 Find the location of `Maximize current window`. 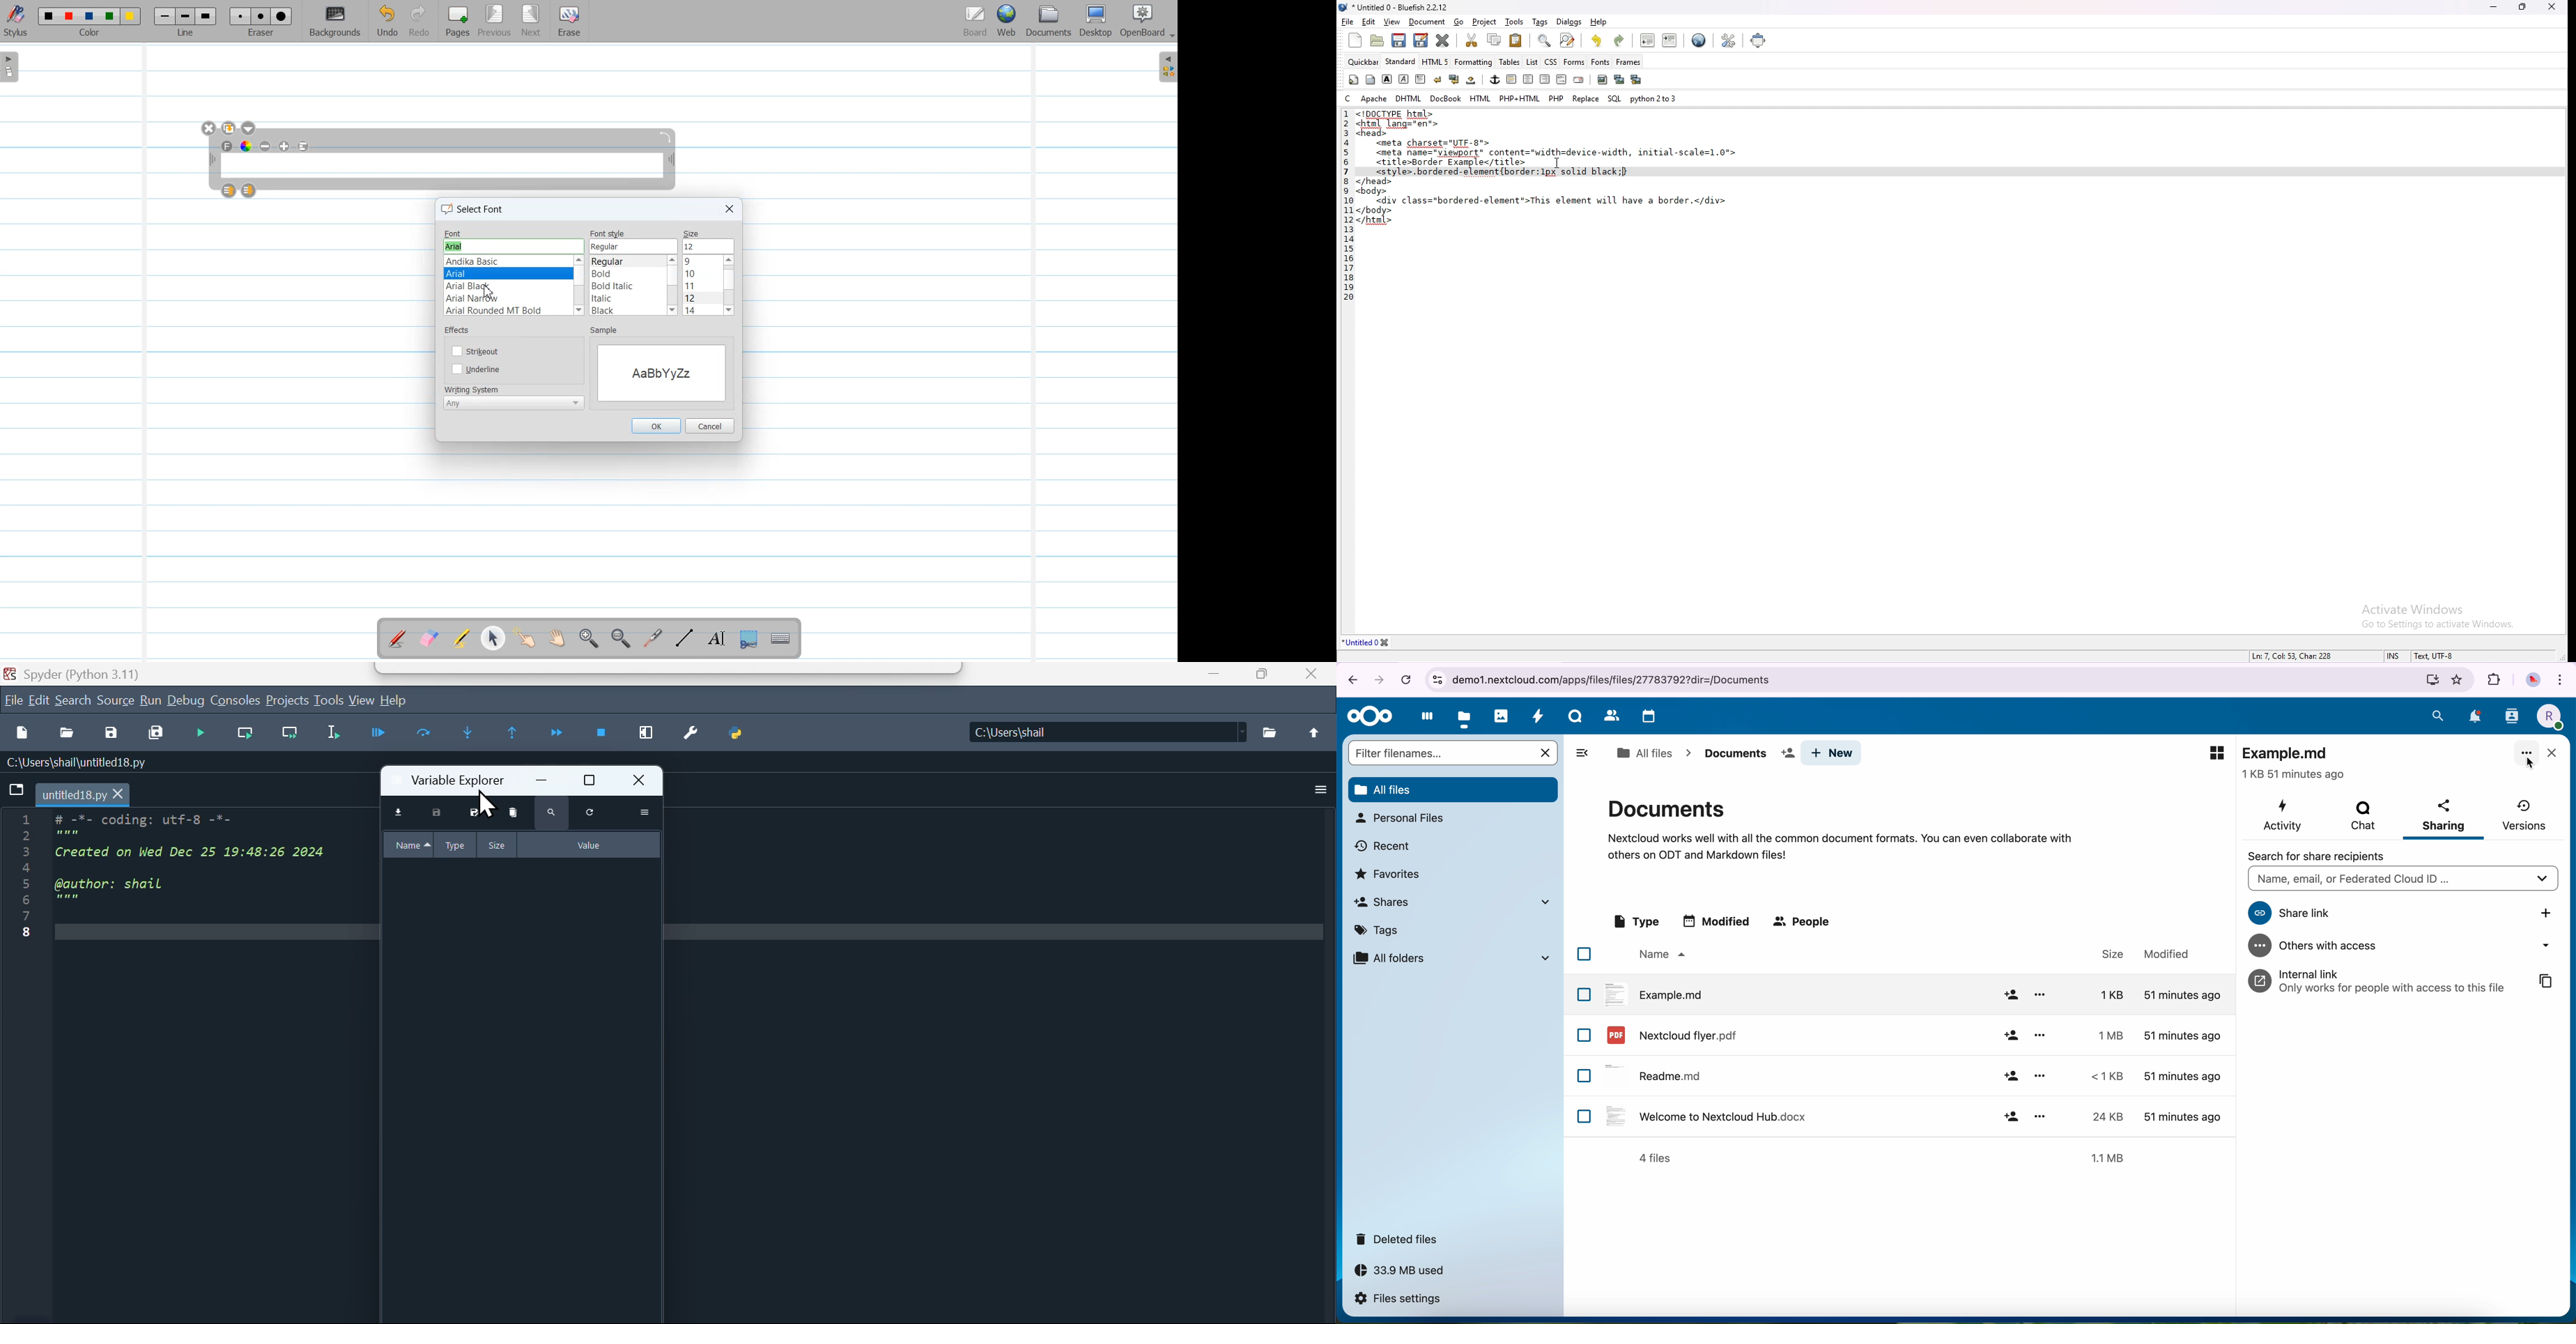

Maximize current window is located at coordinates (645, 736).